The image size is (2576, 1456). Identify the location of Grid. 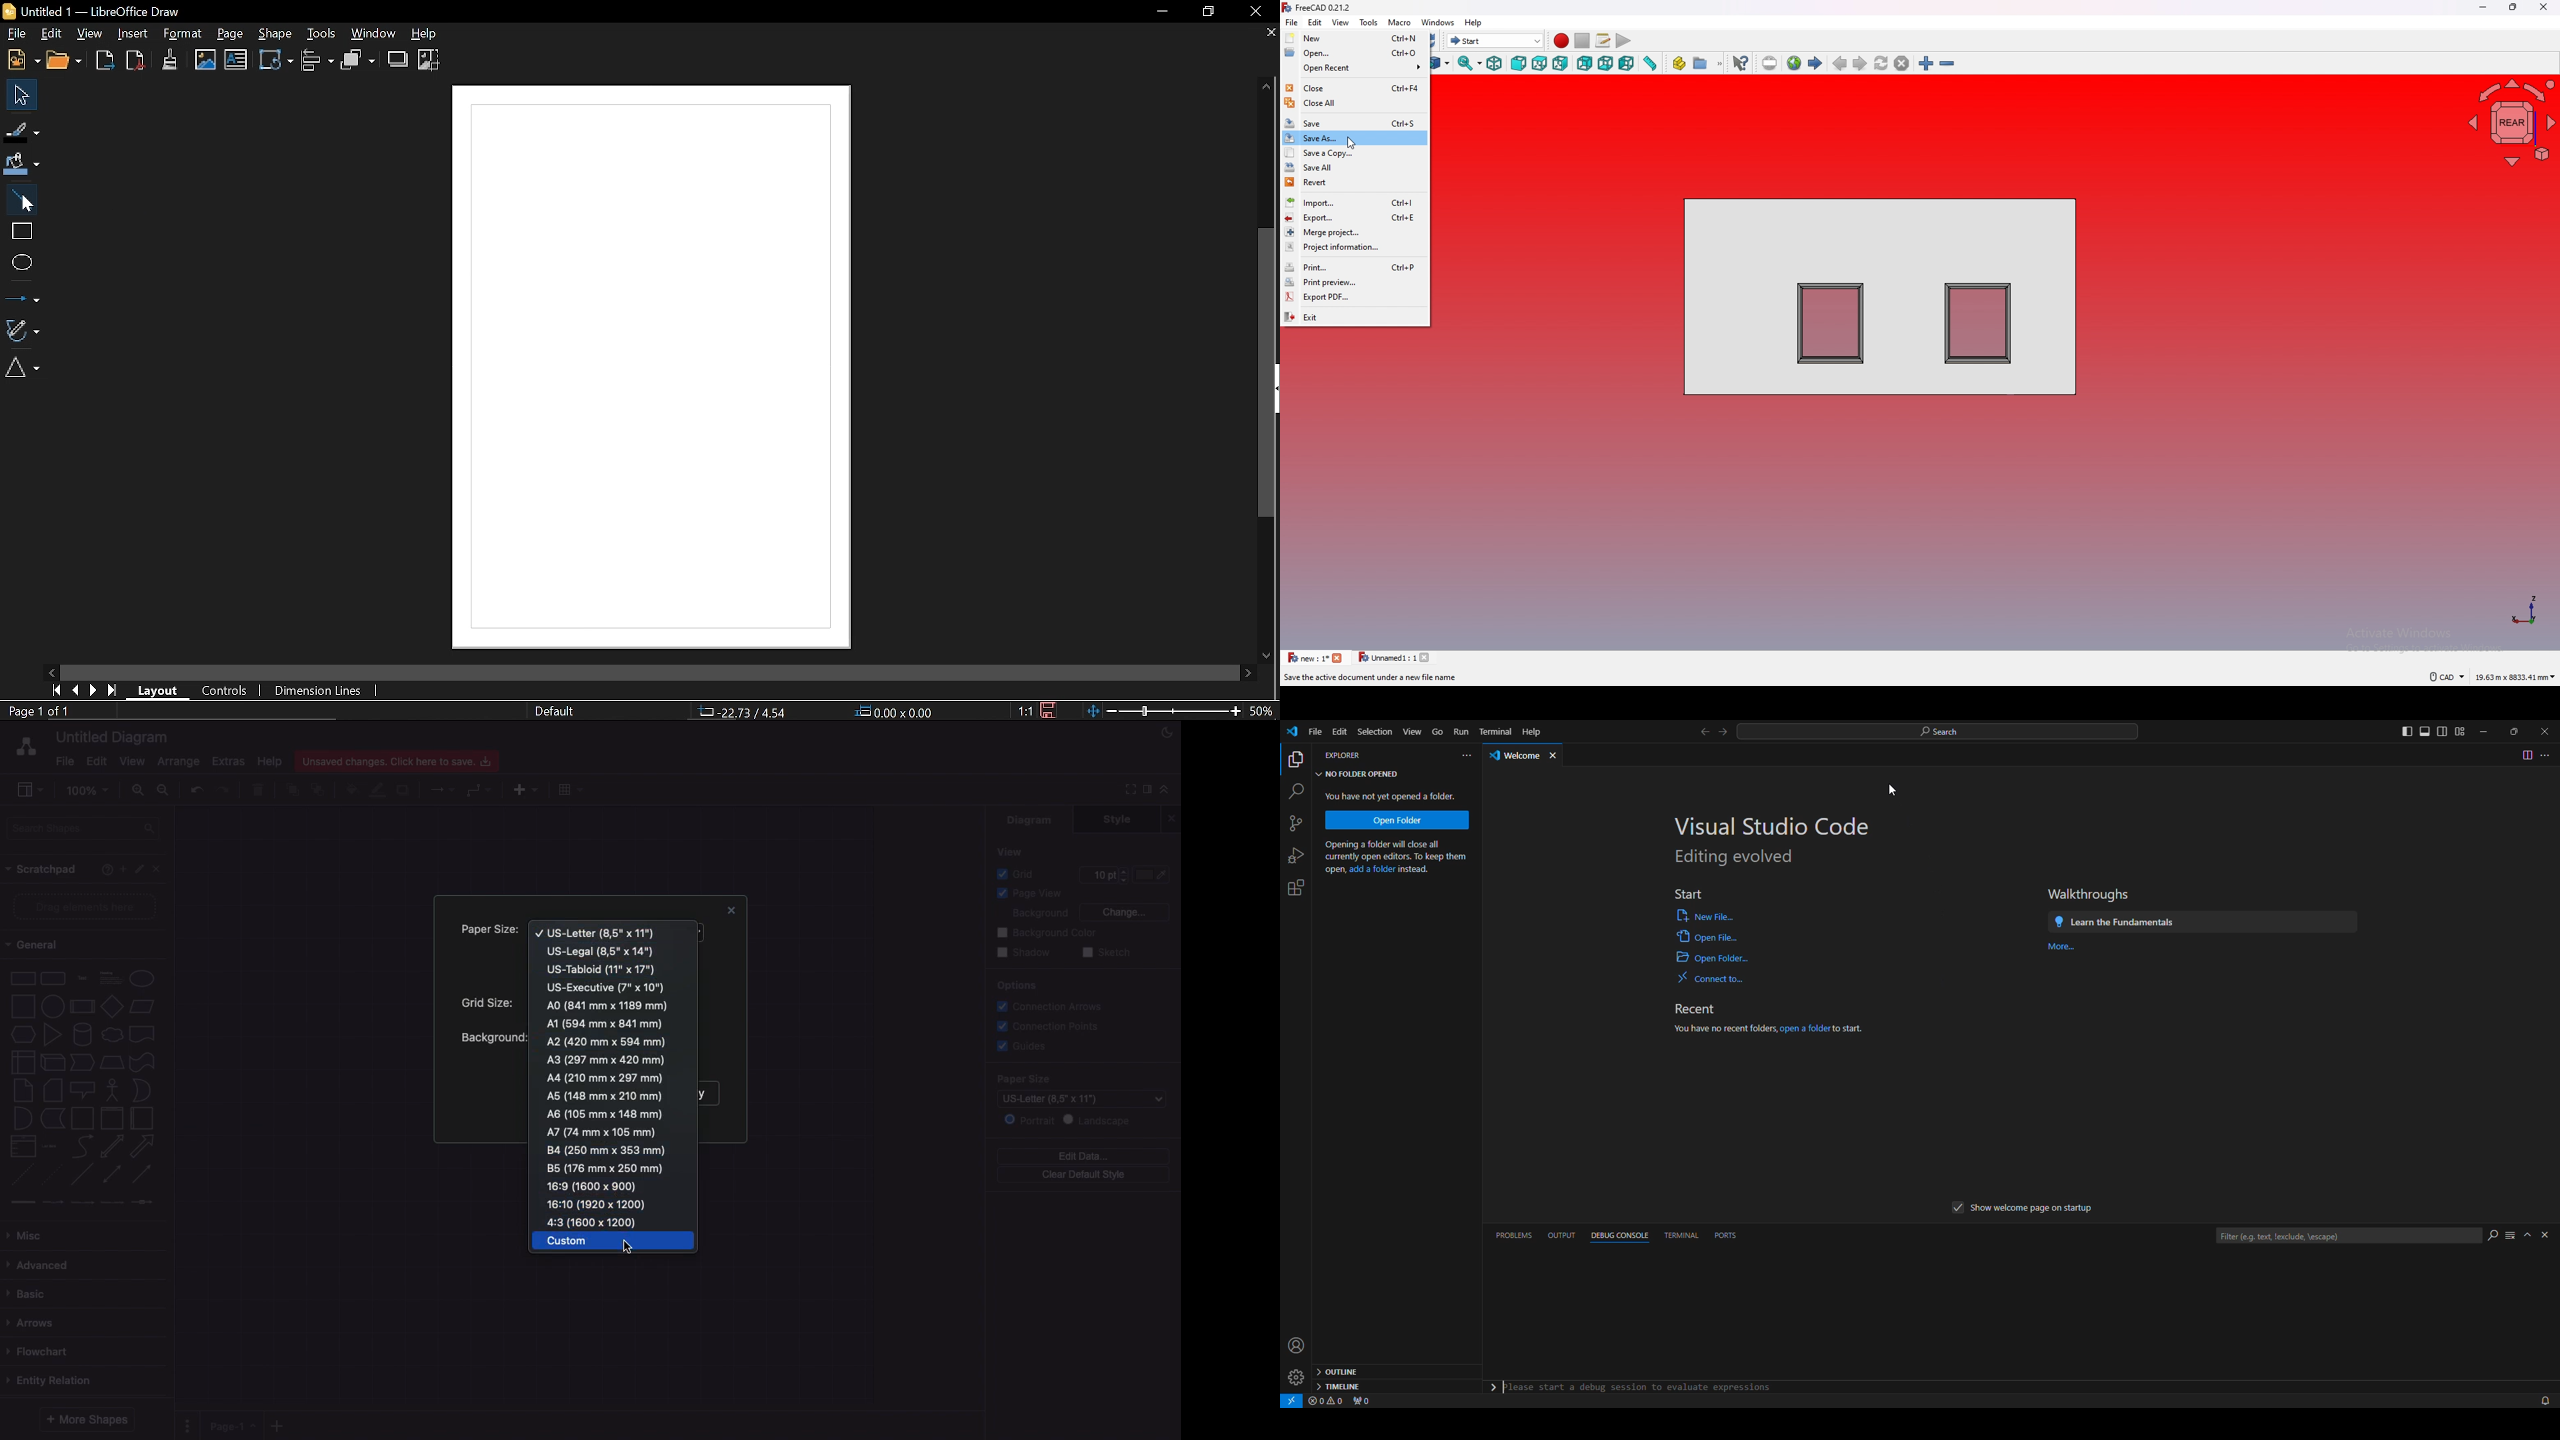
(1020, 874).